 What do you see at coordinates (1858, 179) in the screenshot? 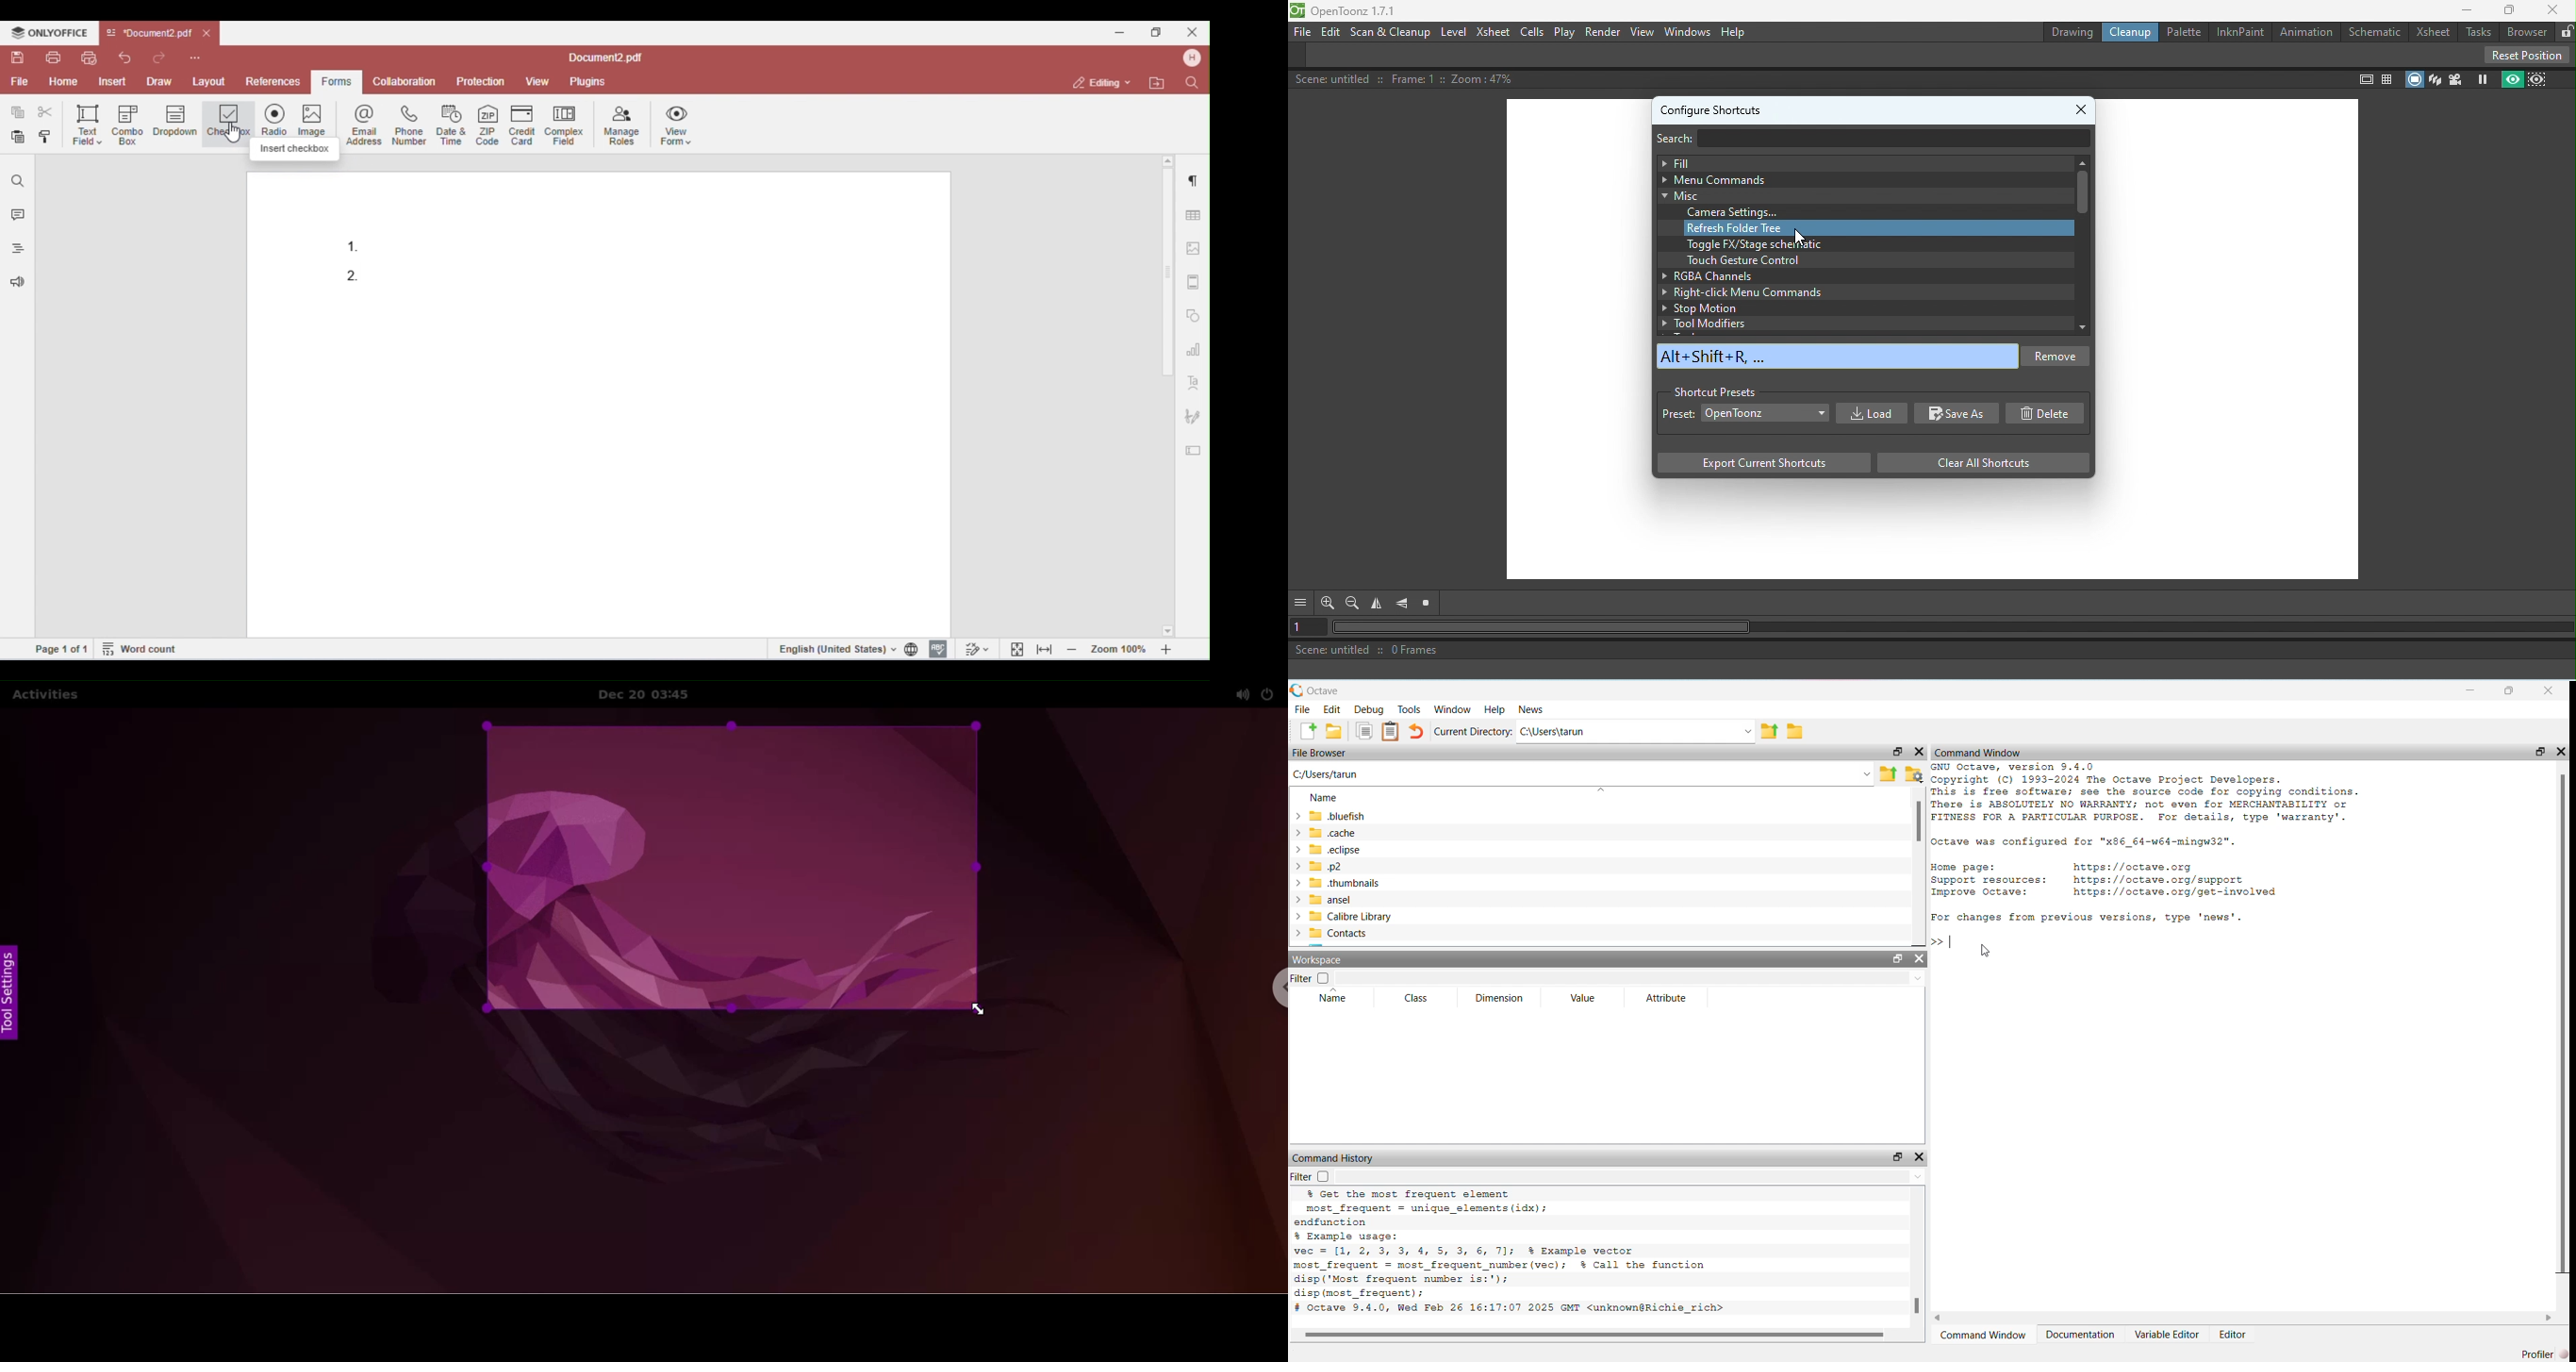
I see `Menu Commands` at bounding box center [1858, 179].